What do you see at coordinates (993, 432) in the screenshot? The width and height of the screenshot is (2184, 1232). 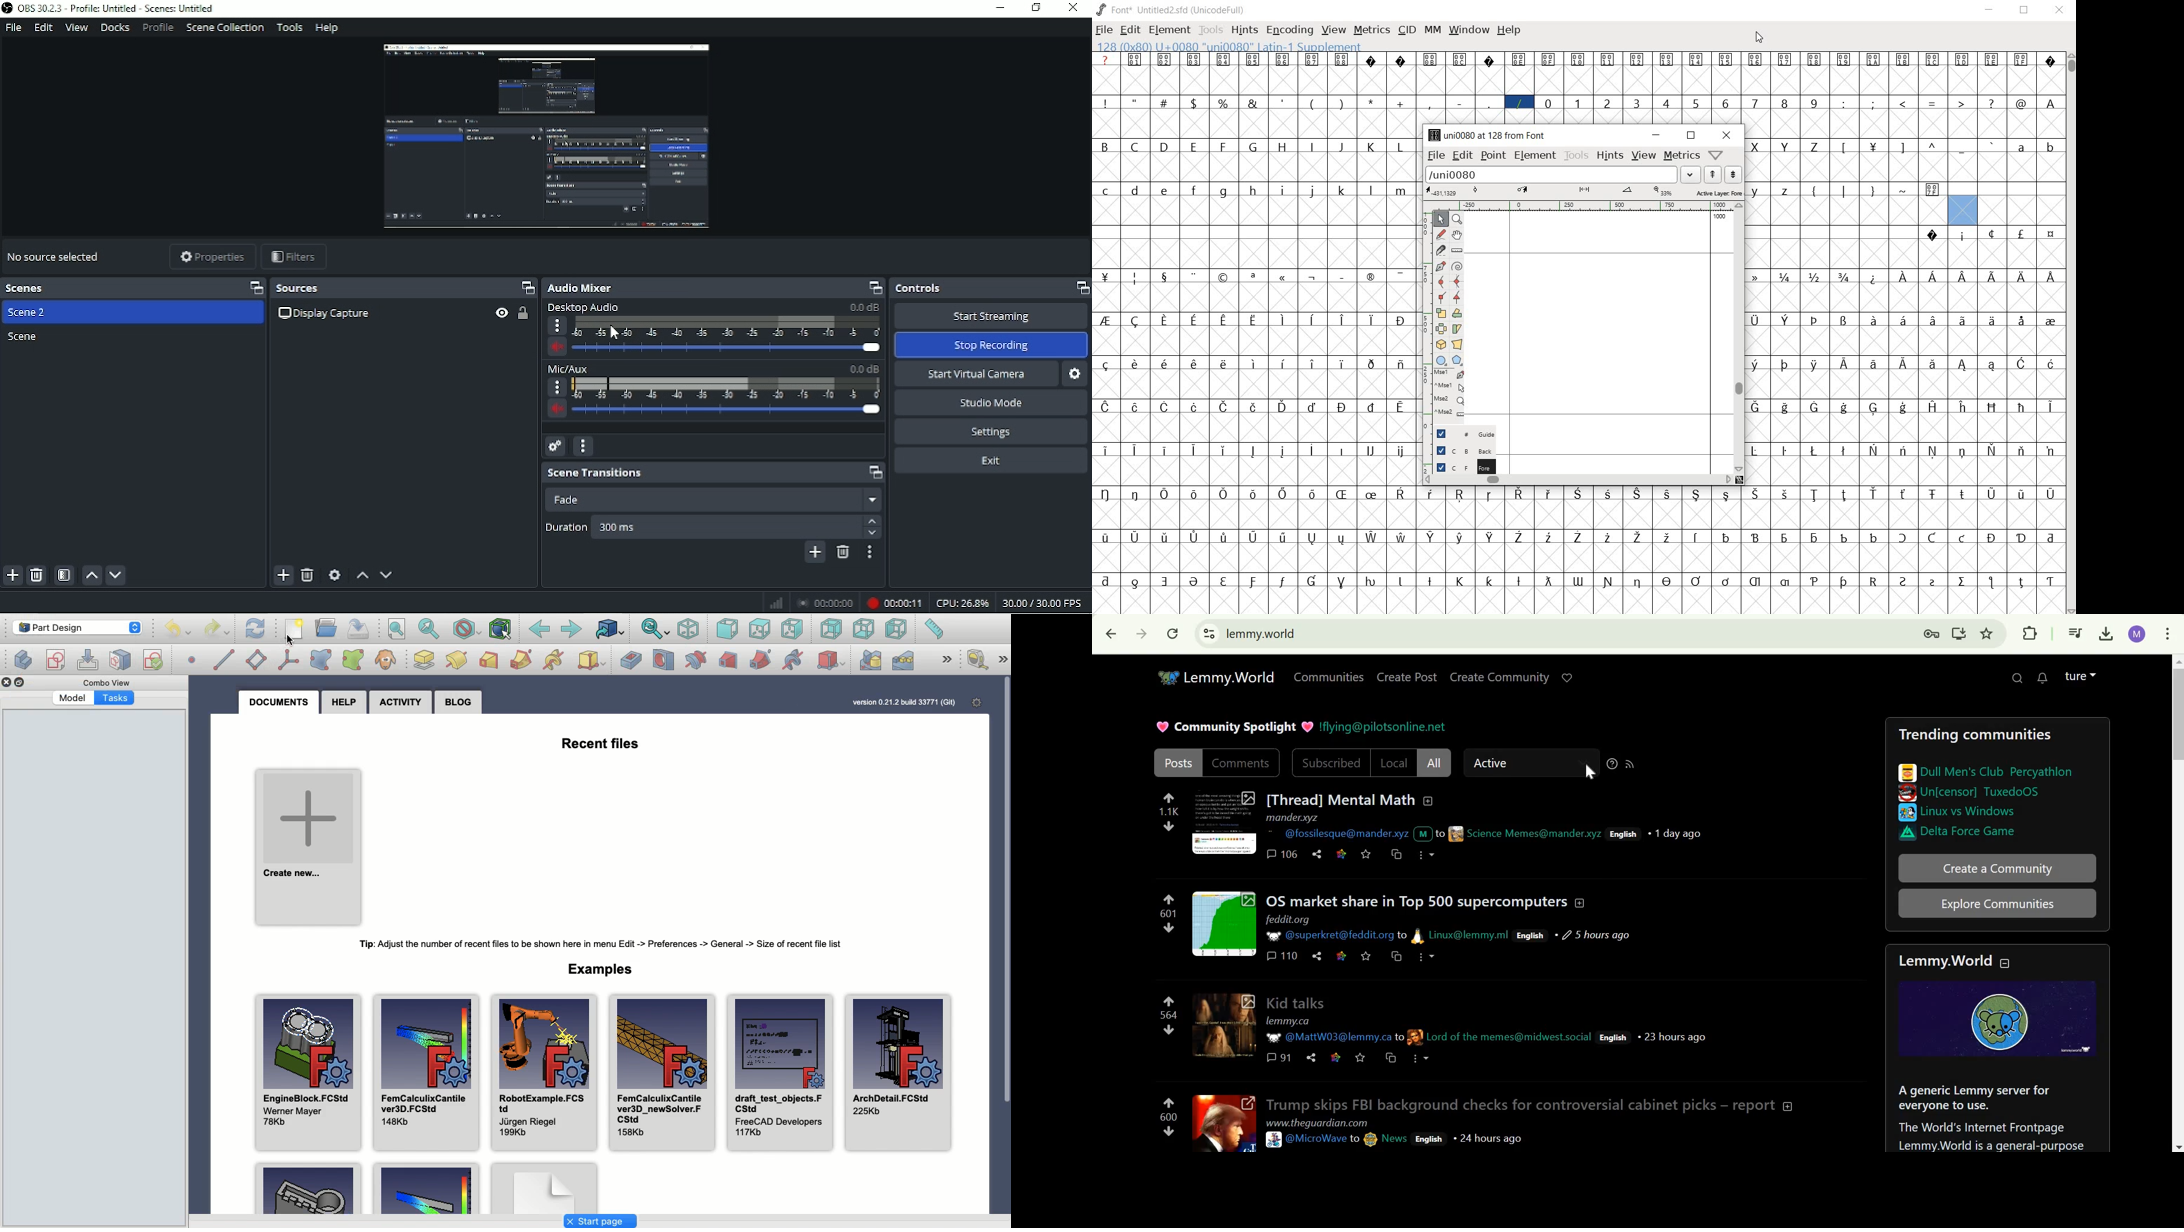 I see `Settings` at bounding box center [993, 432].